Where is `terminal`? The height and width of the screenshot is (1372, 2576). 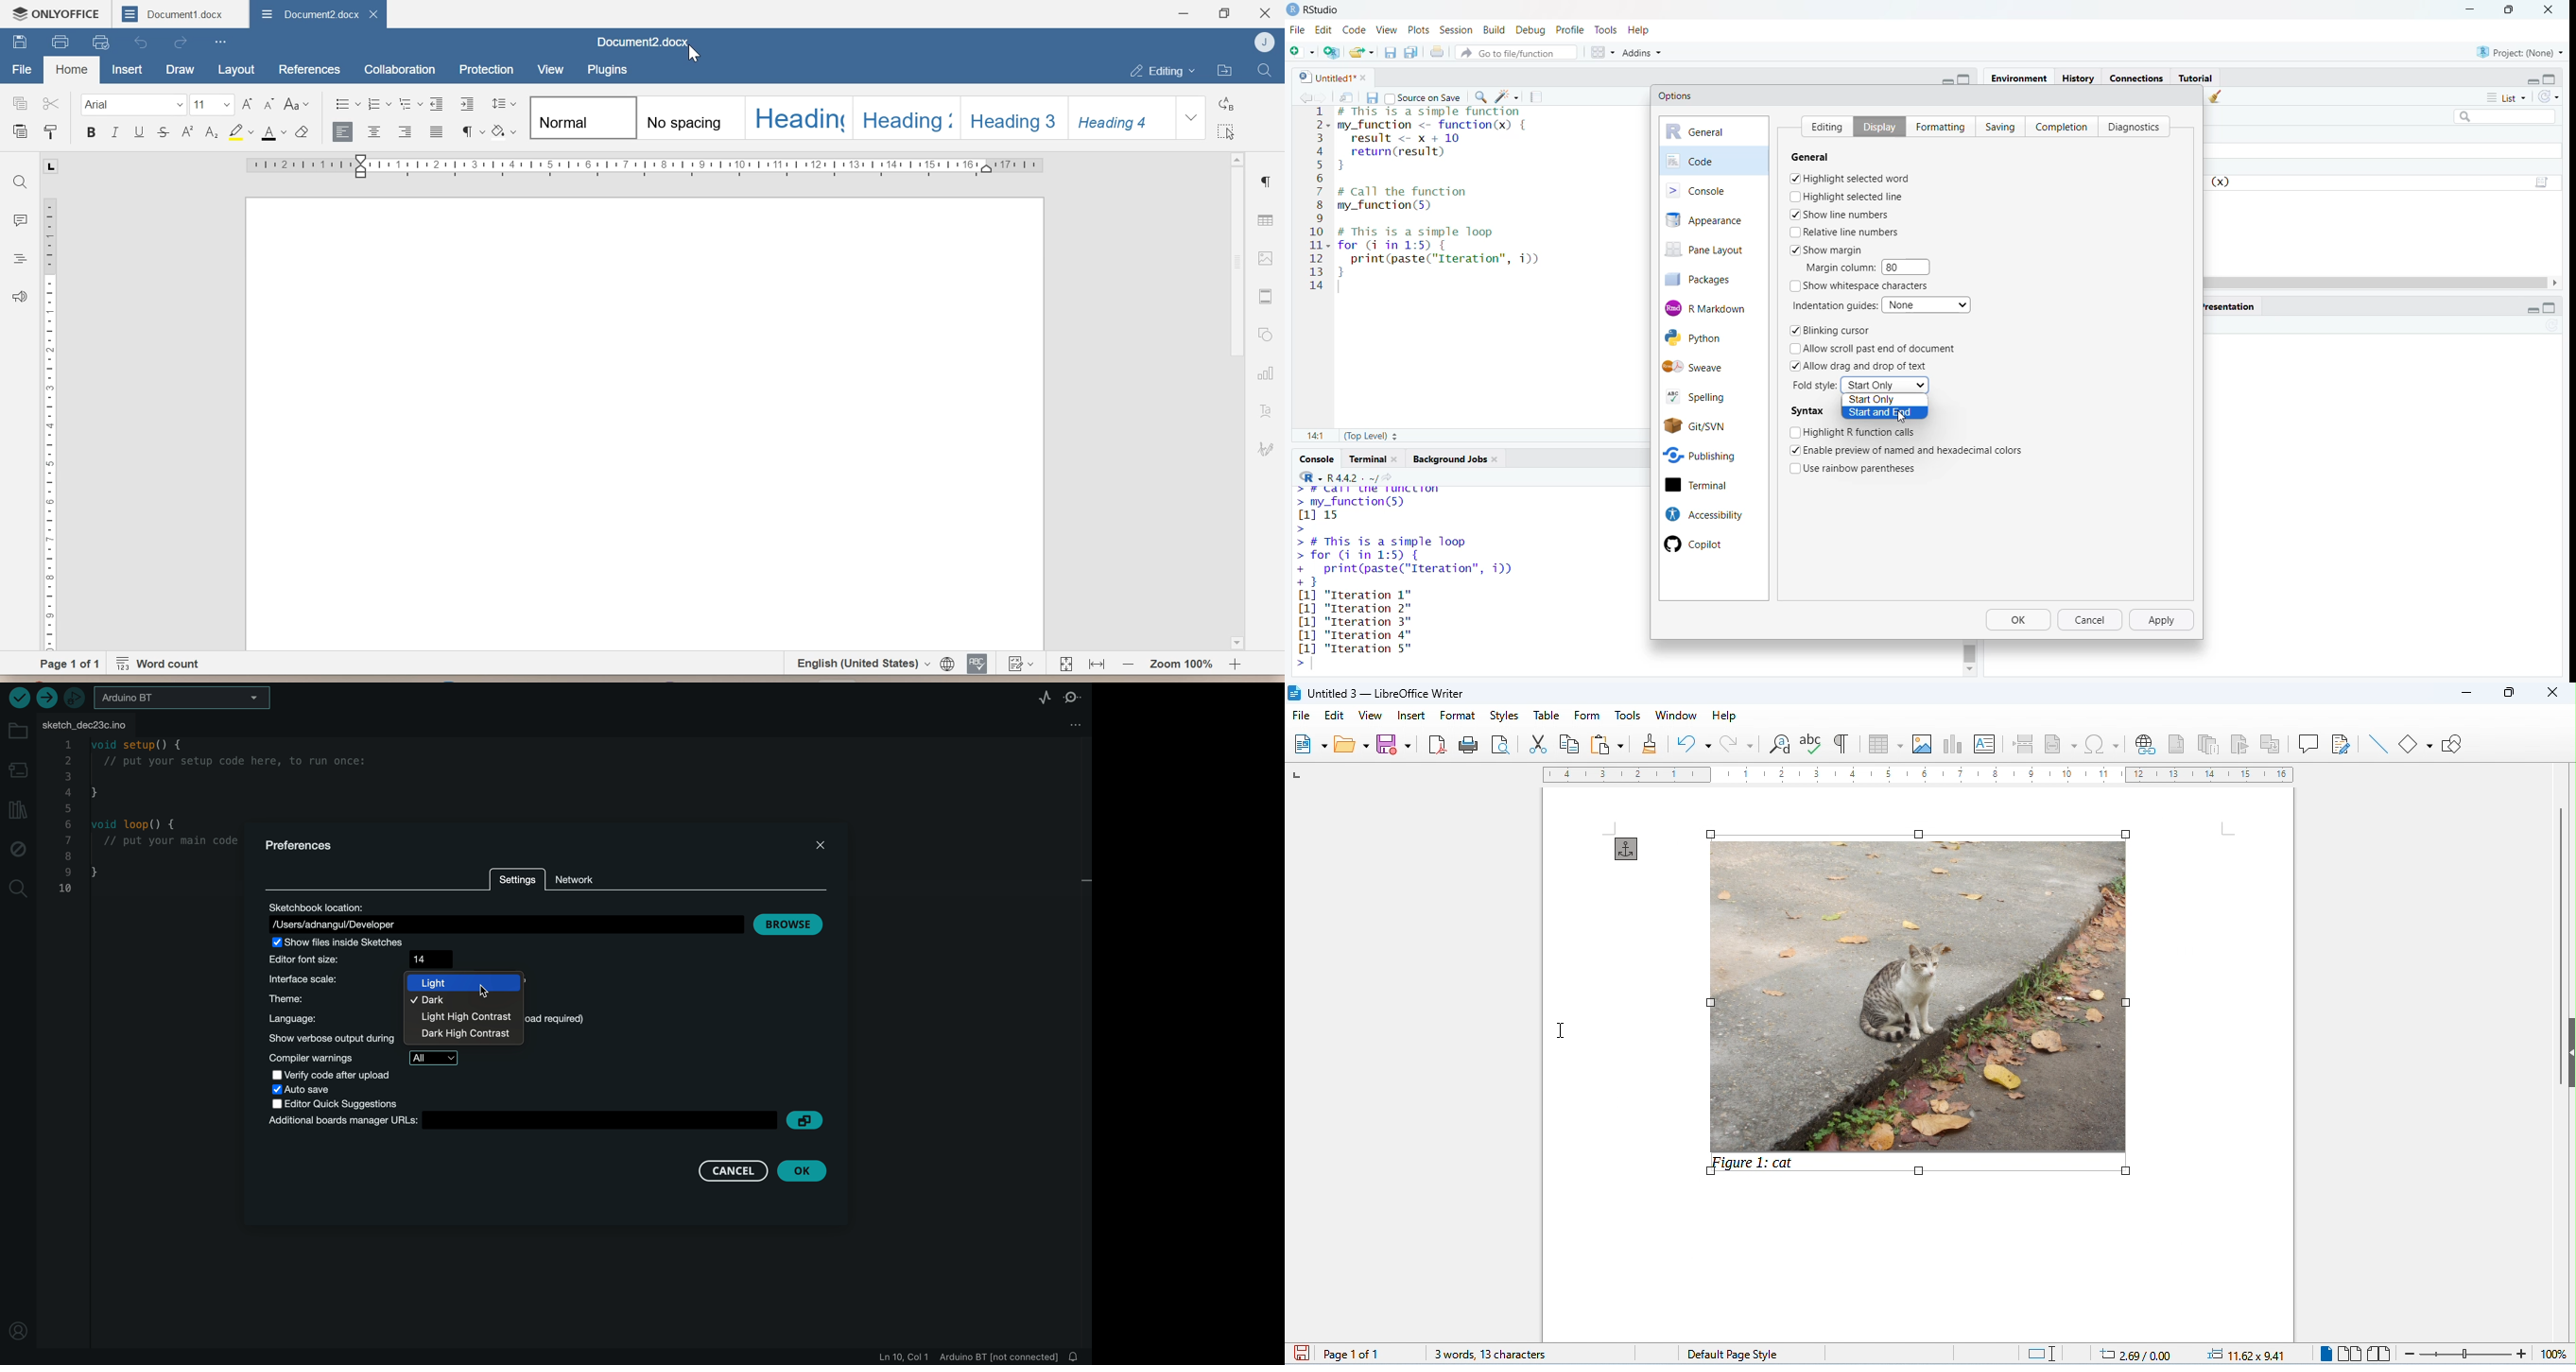 terminal is located at coordinates (1366, 459).